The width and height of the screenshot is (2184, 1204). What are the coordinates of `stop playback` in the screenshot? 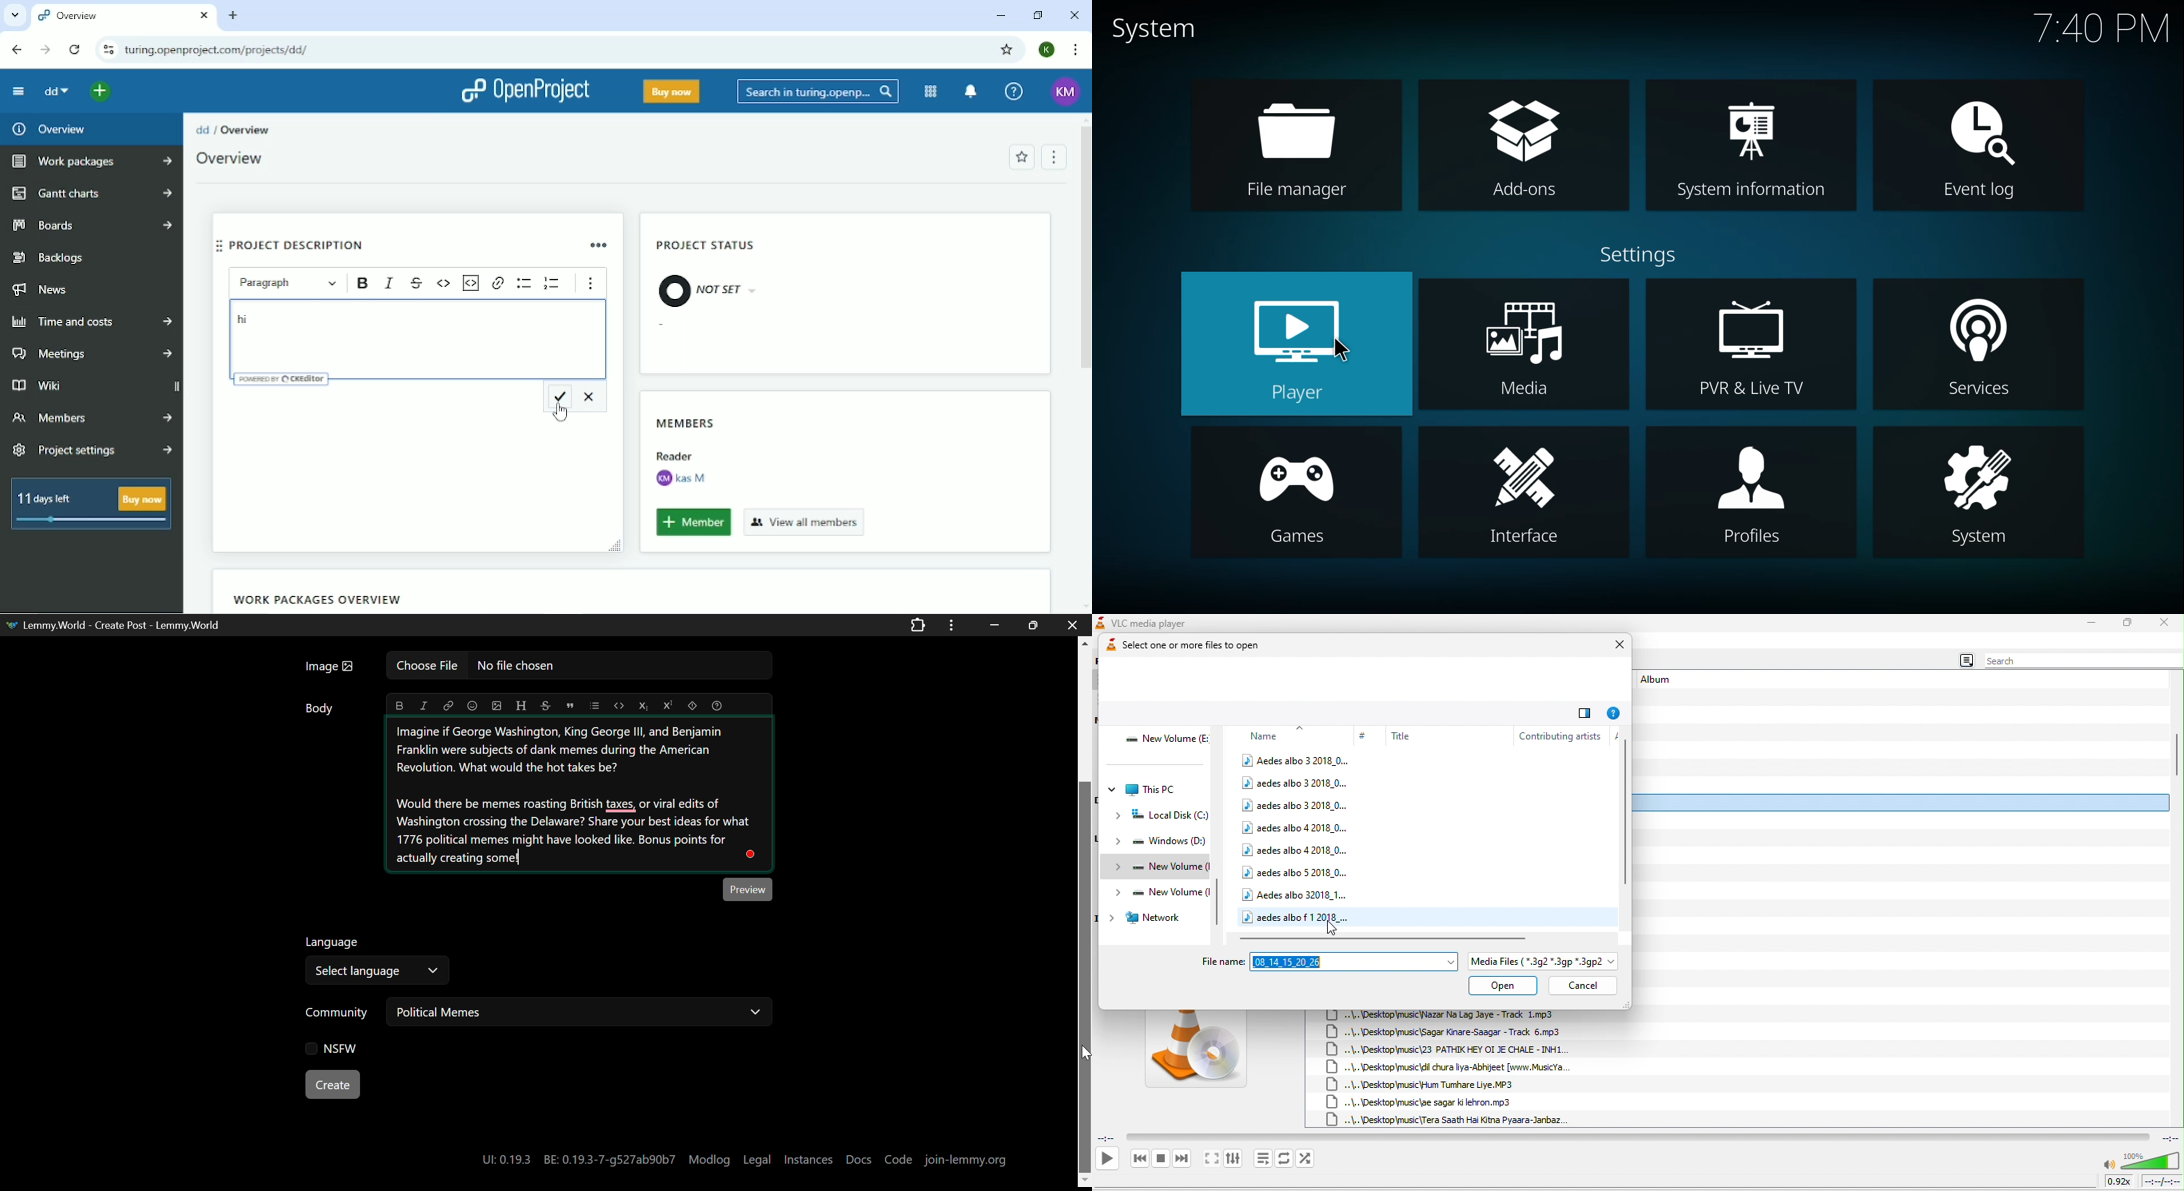 It's located at (1162, 1158).